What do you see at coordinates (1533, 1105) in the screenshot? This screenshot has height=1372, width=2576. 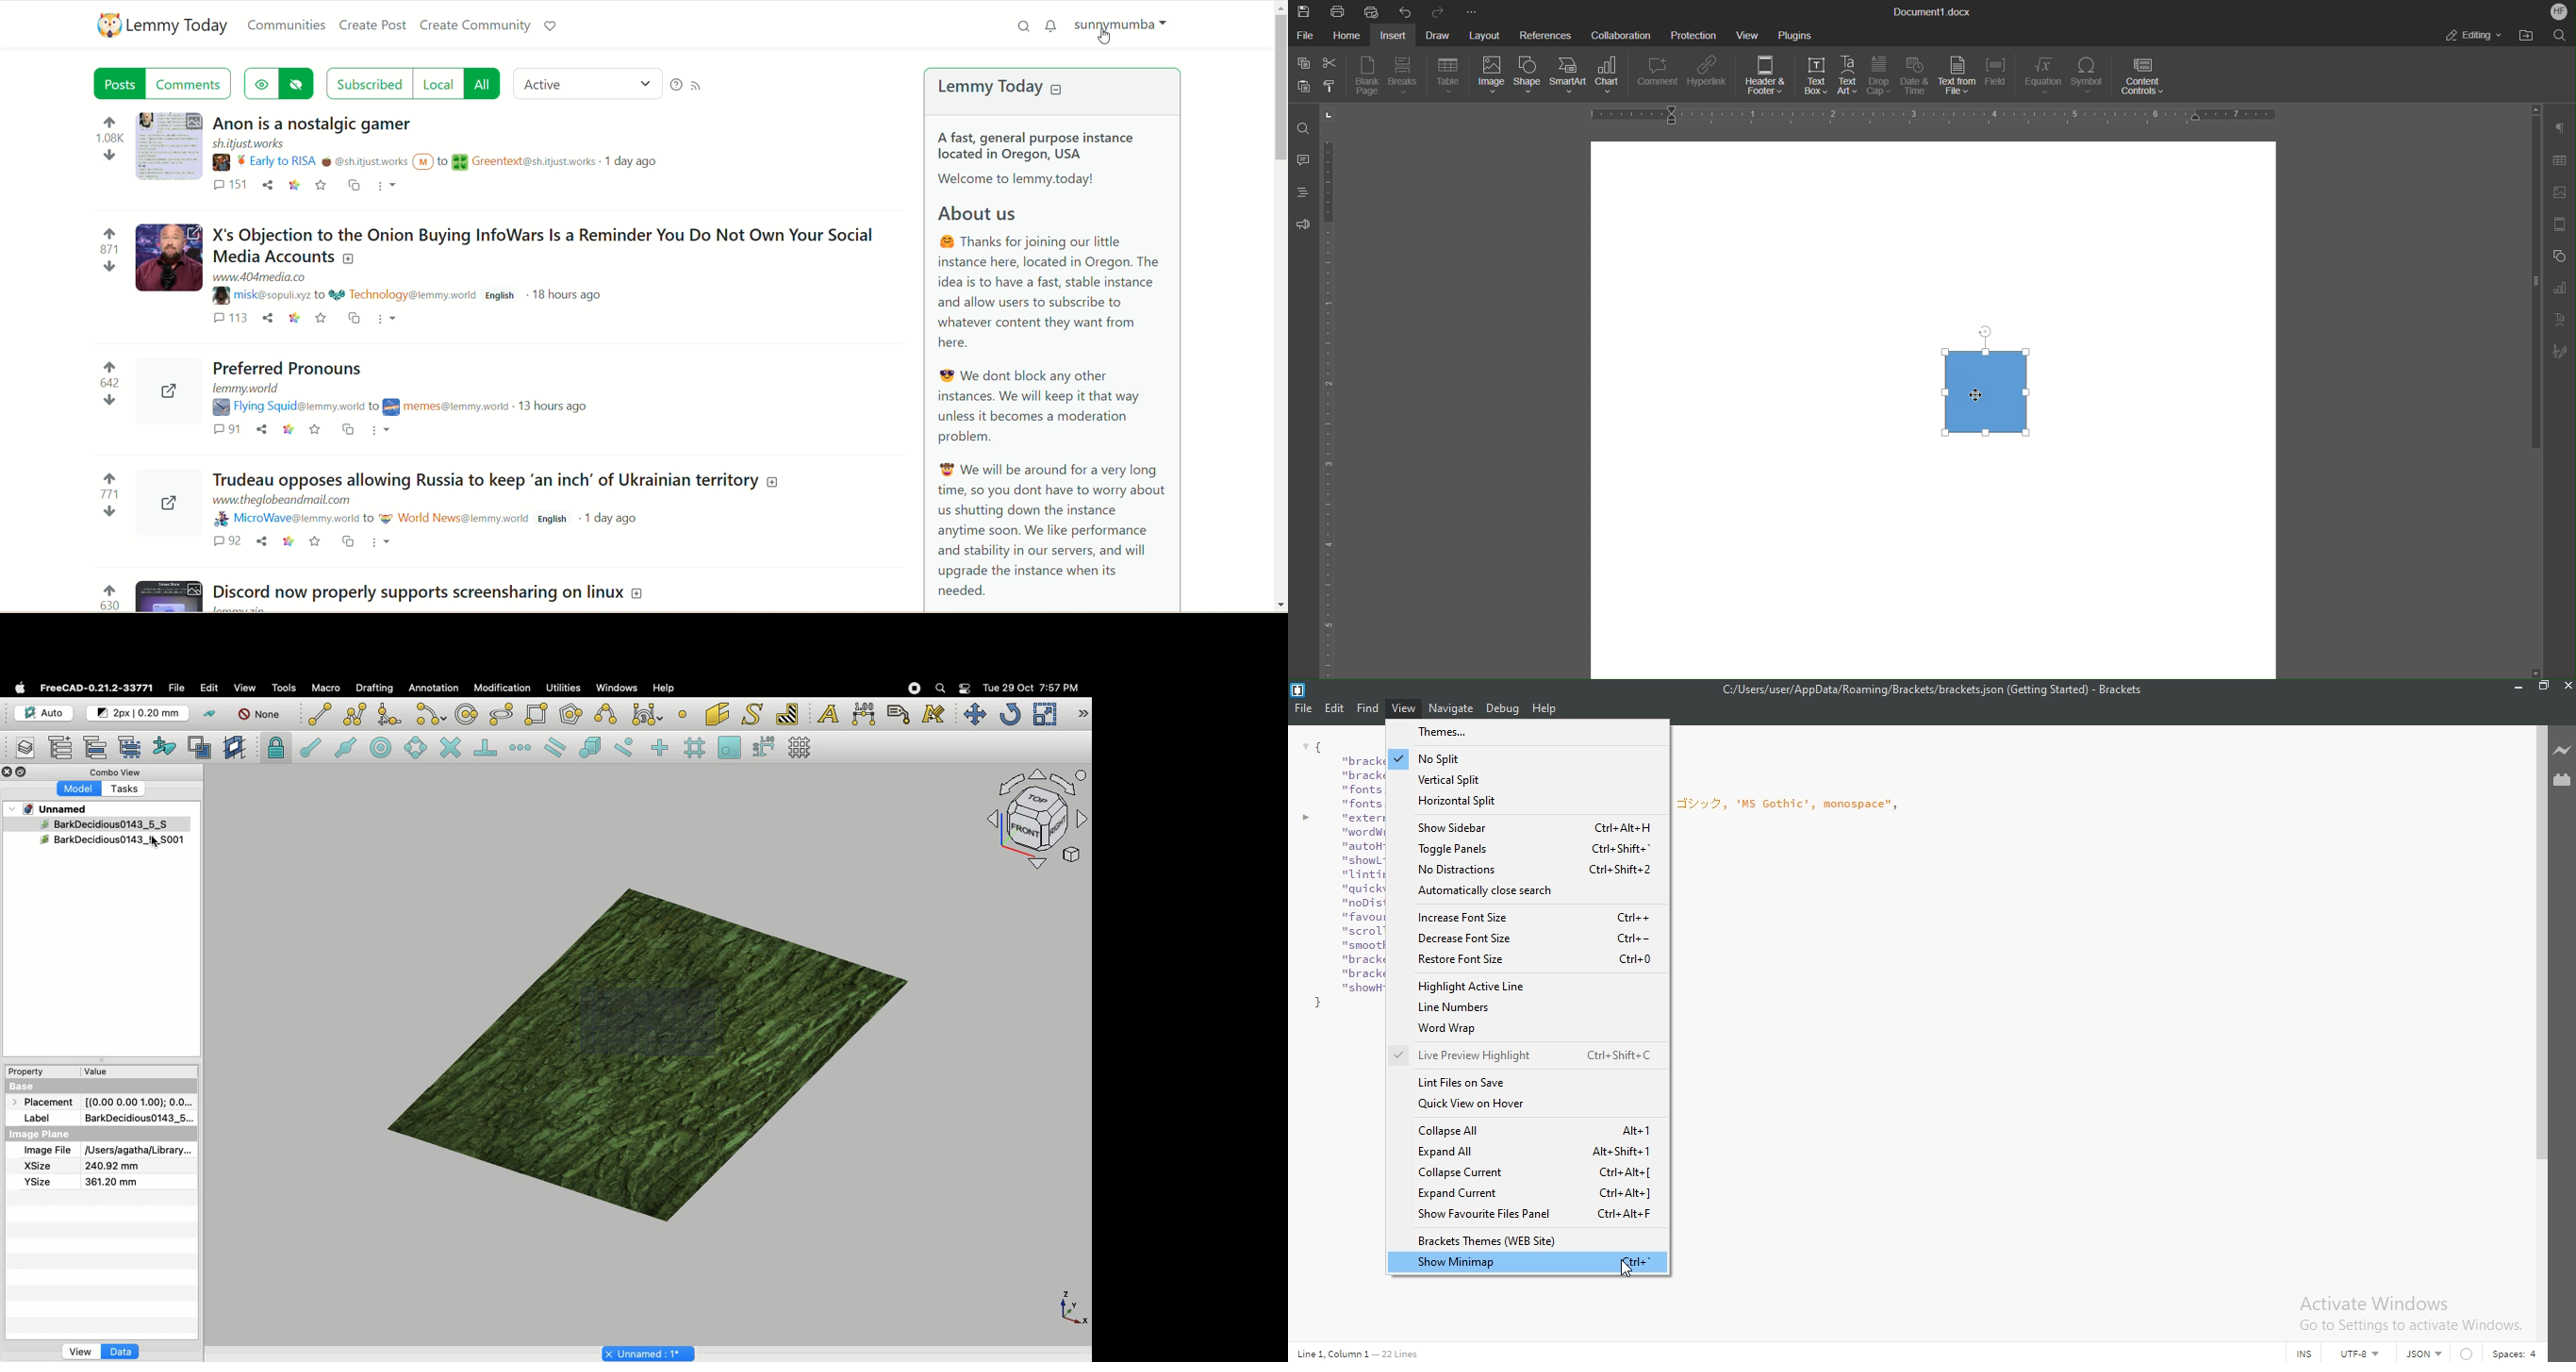 I see `quick view on hover` at bounding box center [1533, 1105].